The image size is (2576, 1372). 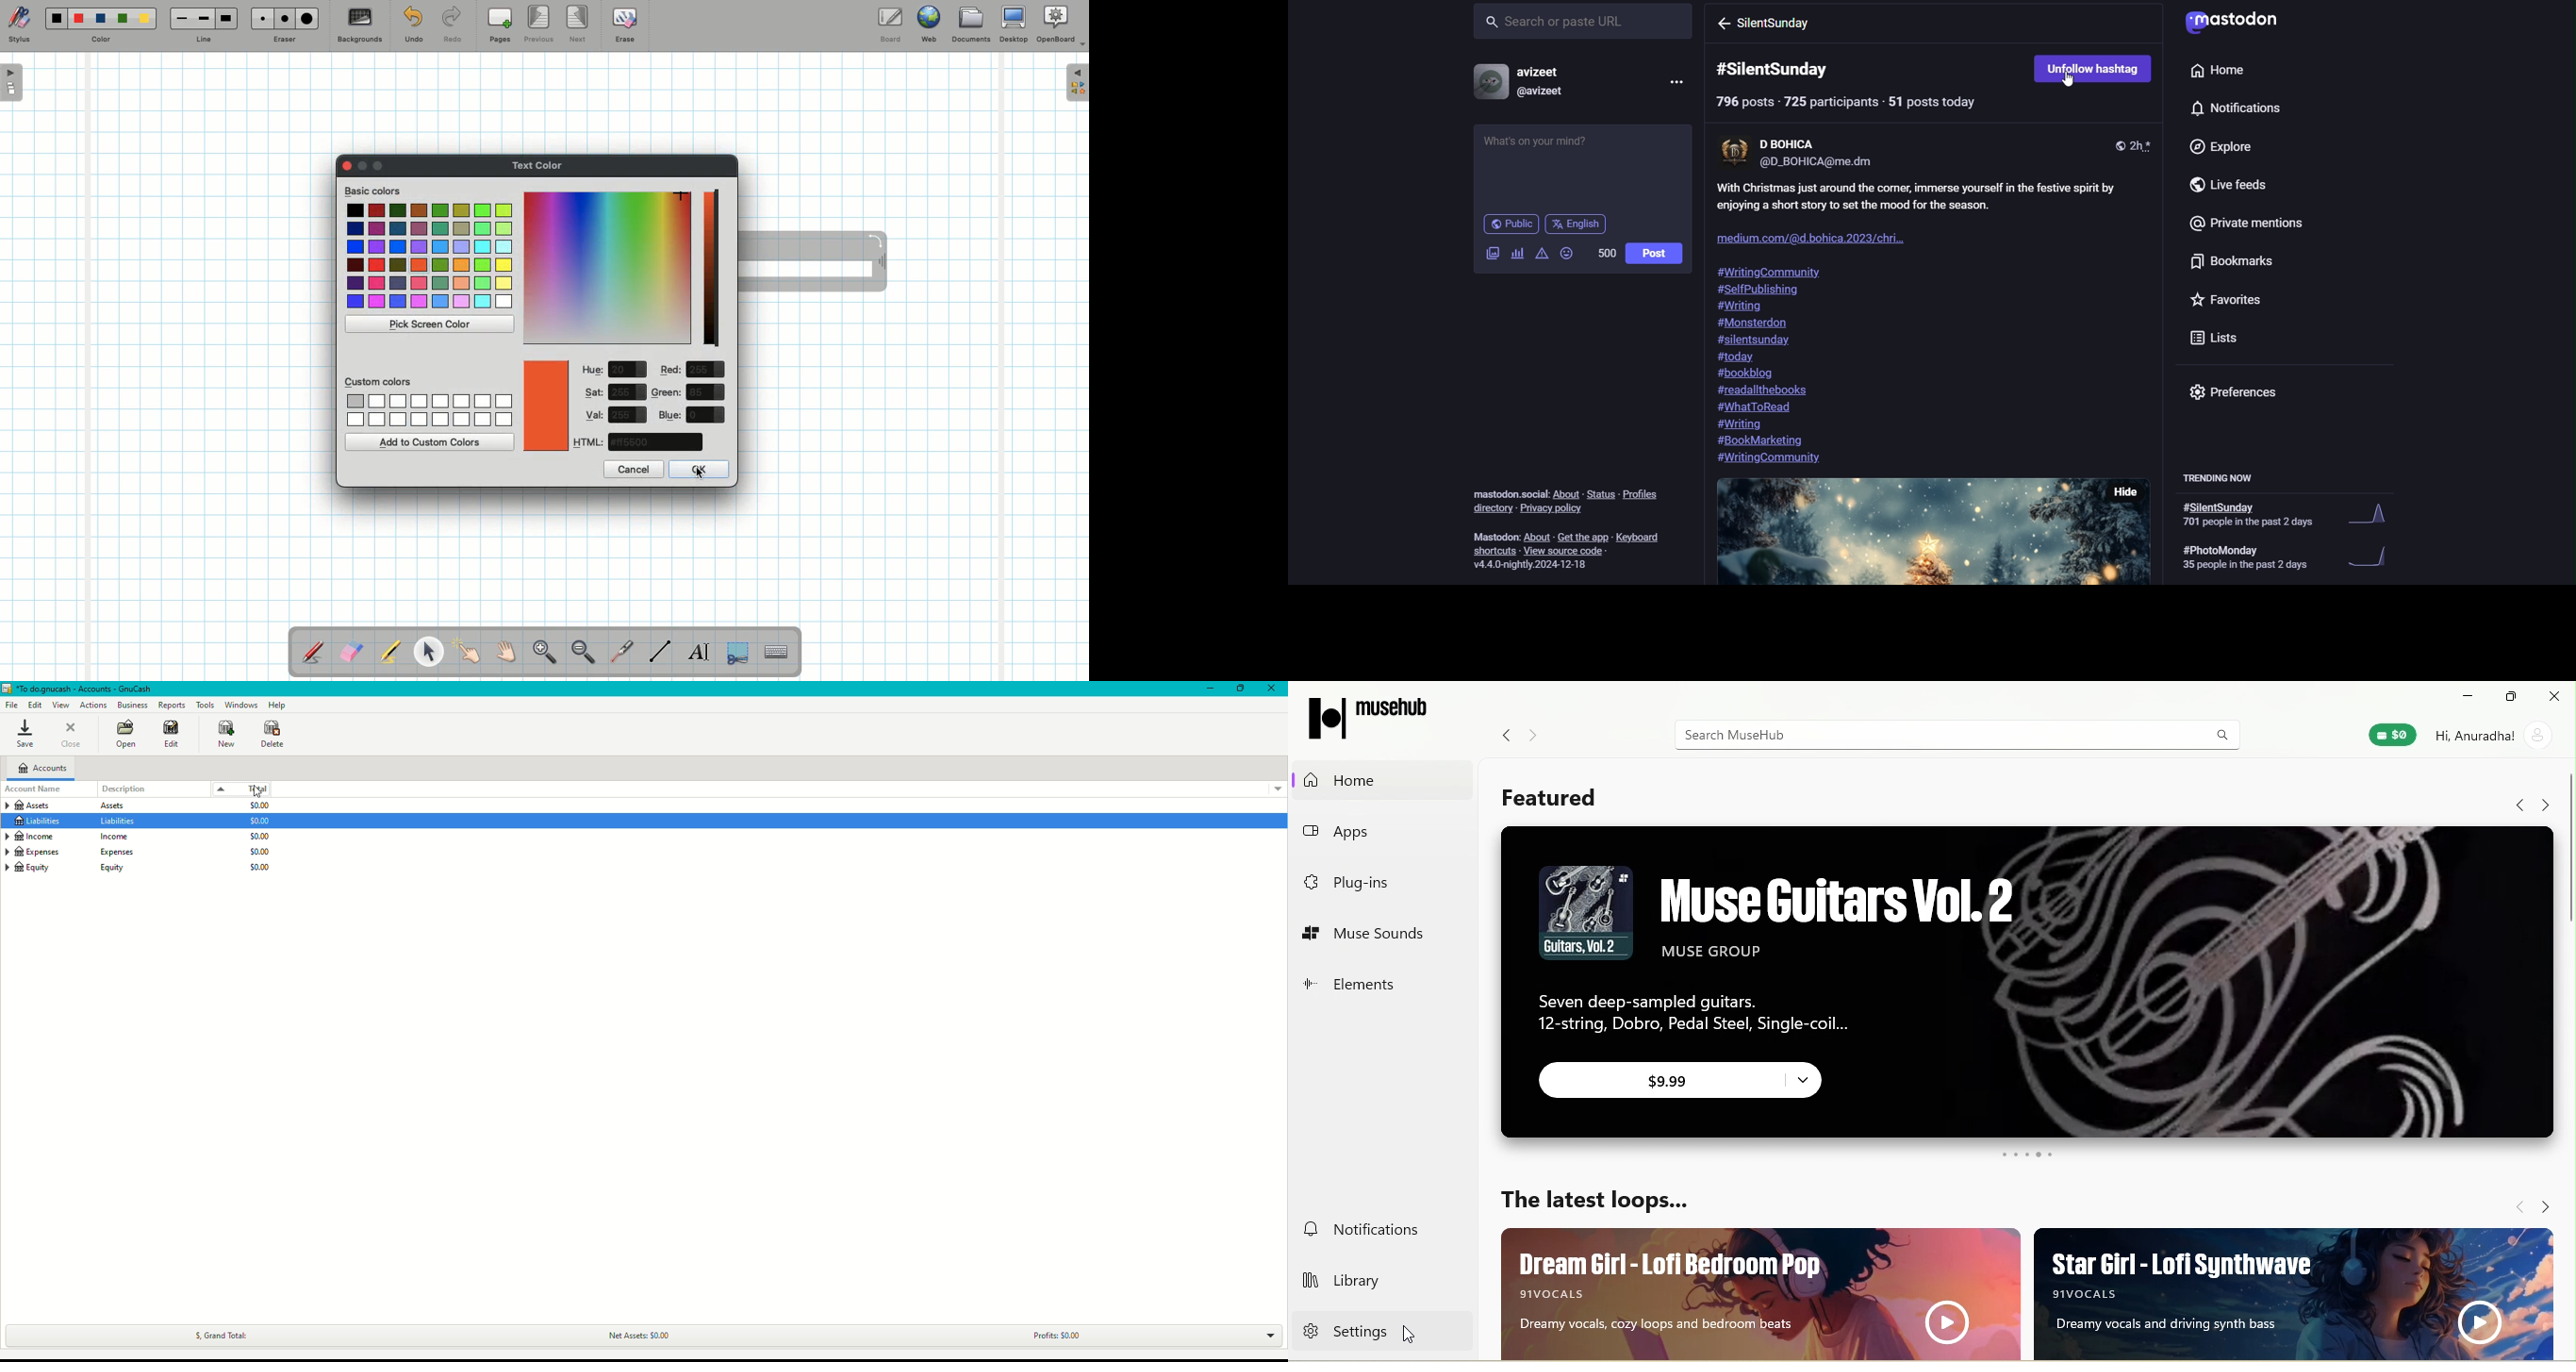 I want to click on Red, so click(x=672, y=370).